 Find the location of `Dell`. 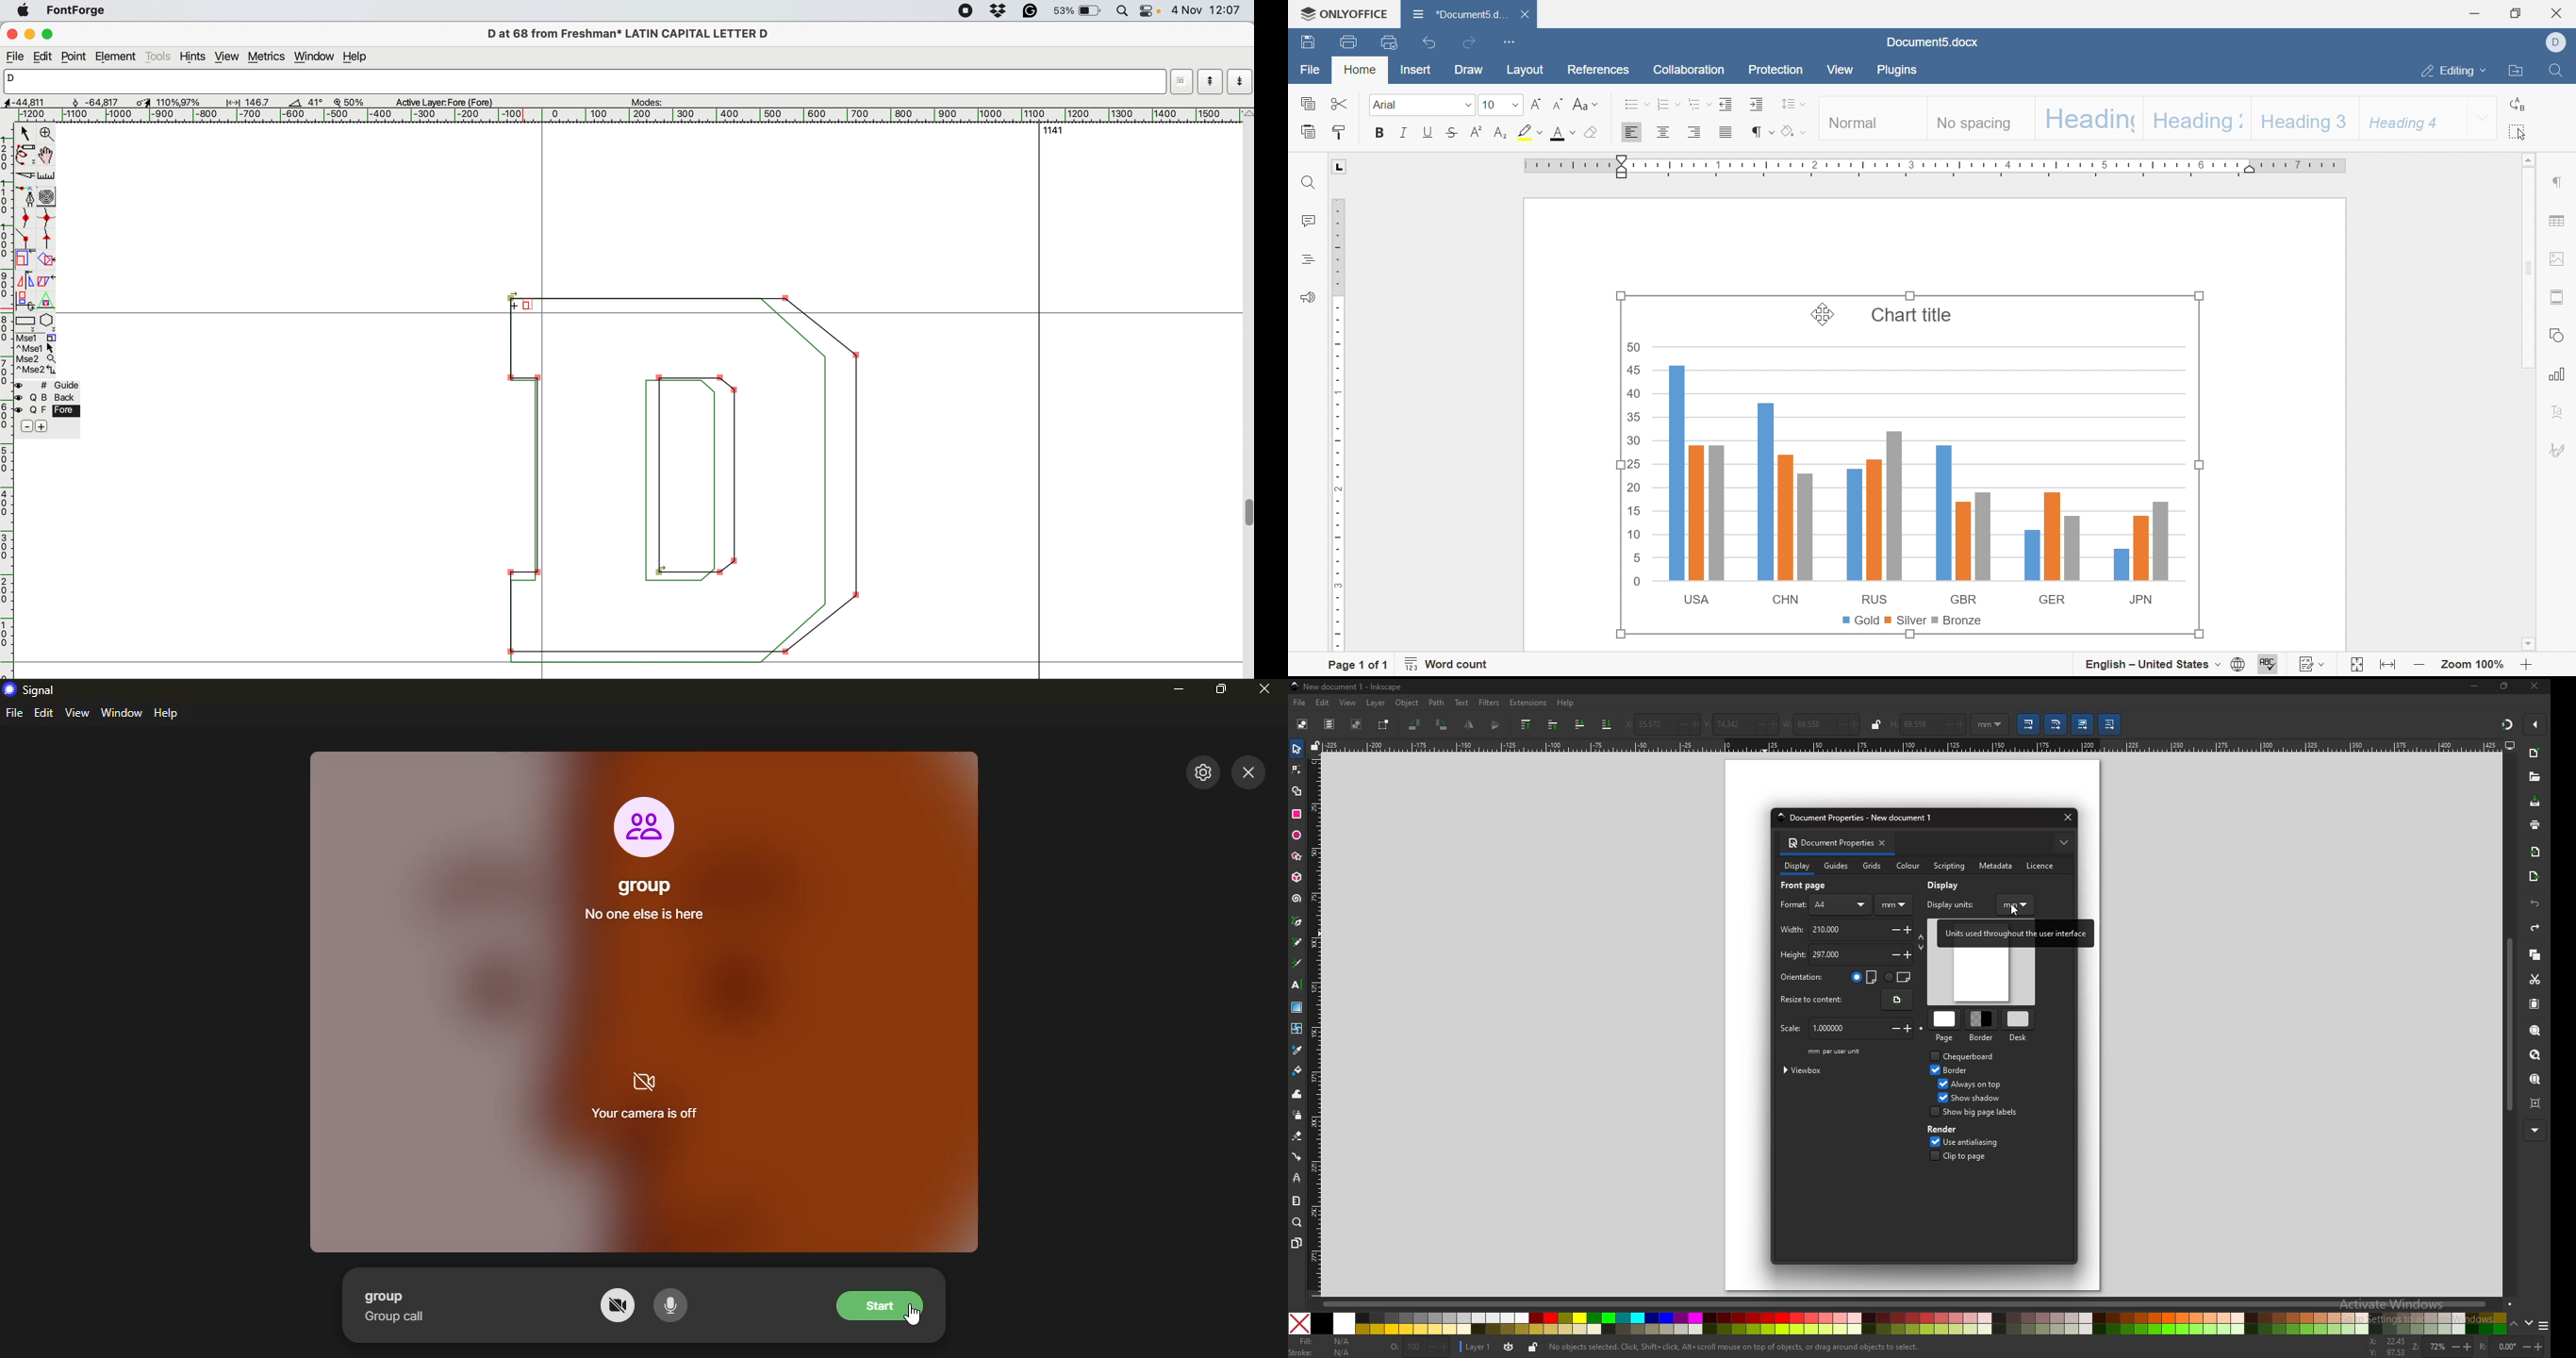

Dell is located at coordinates (2558, 42).